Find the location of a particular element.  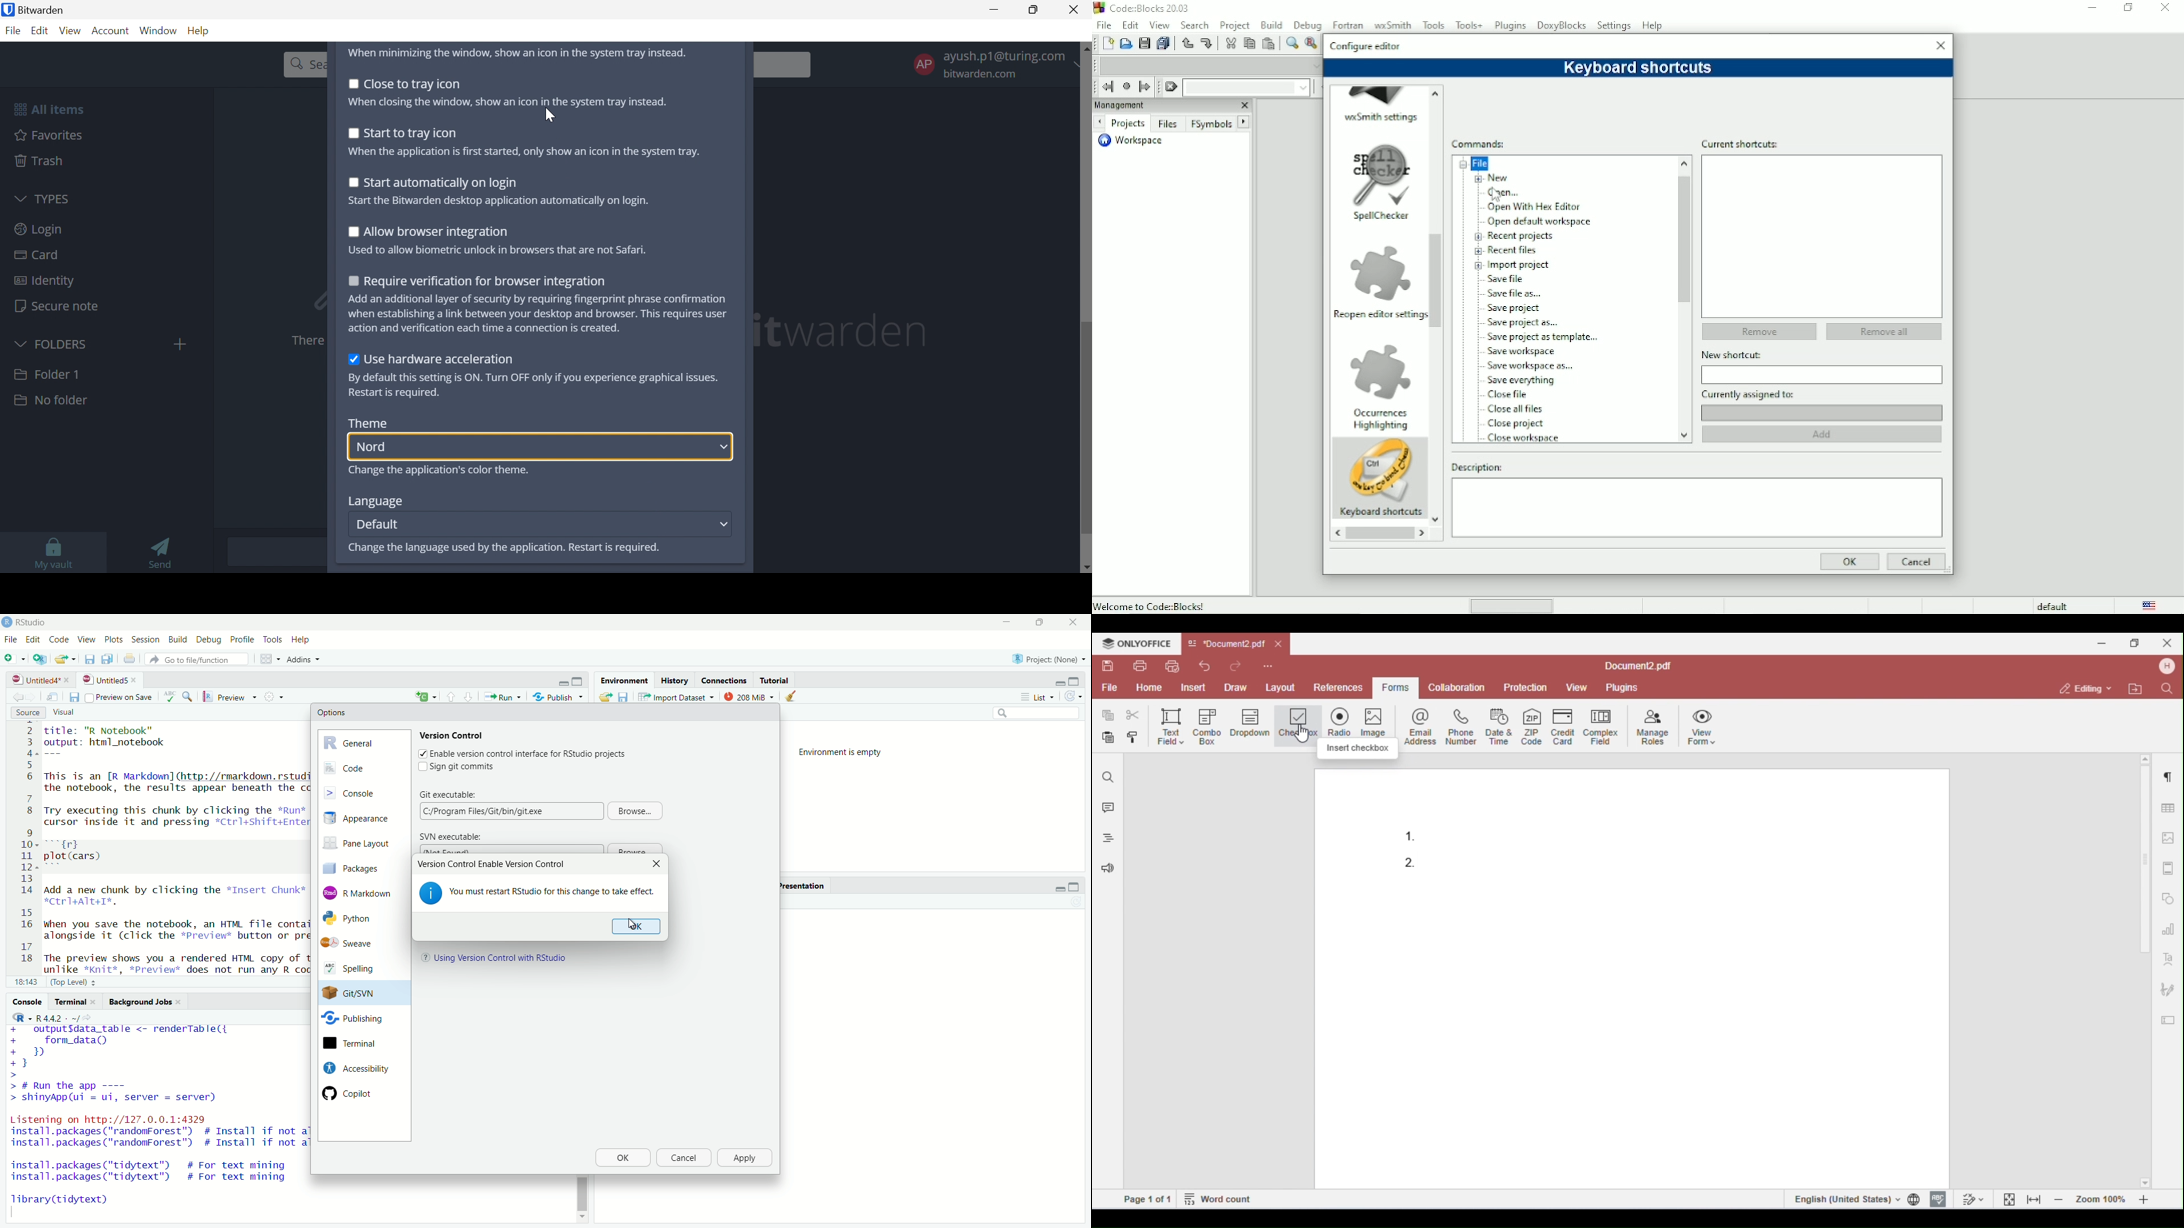

python is located at coordinates (357, 919).